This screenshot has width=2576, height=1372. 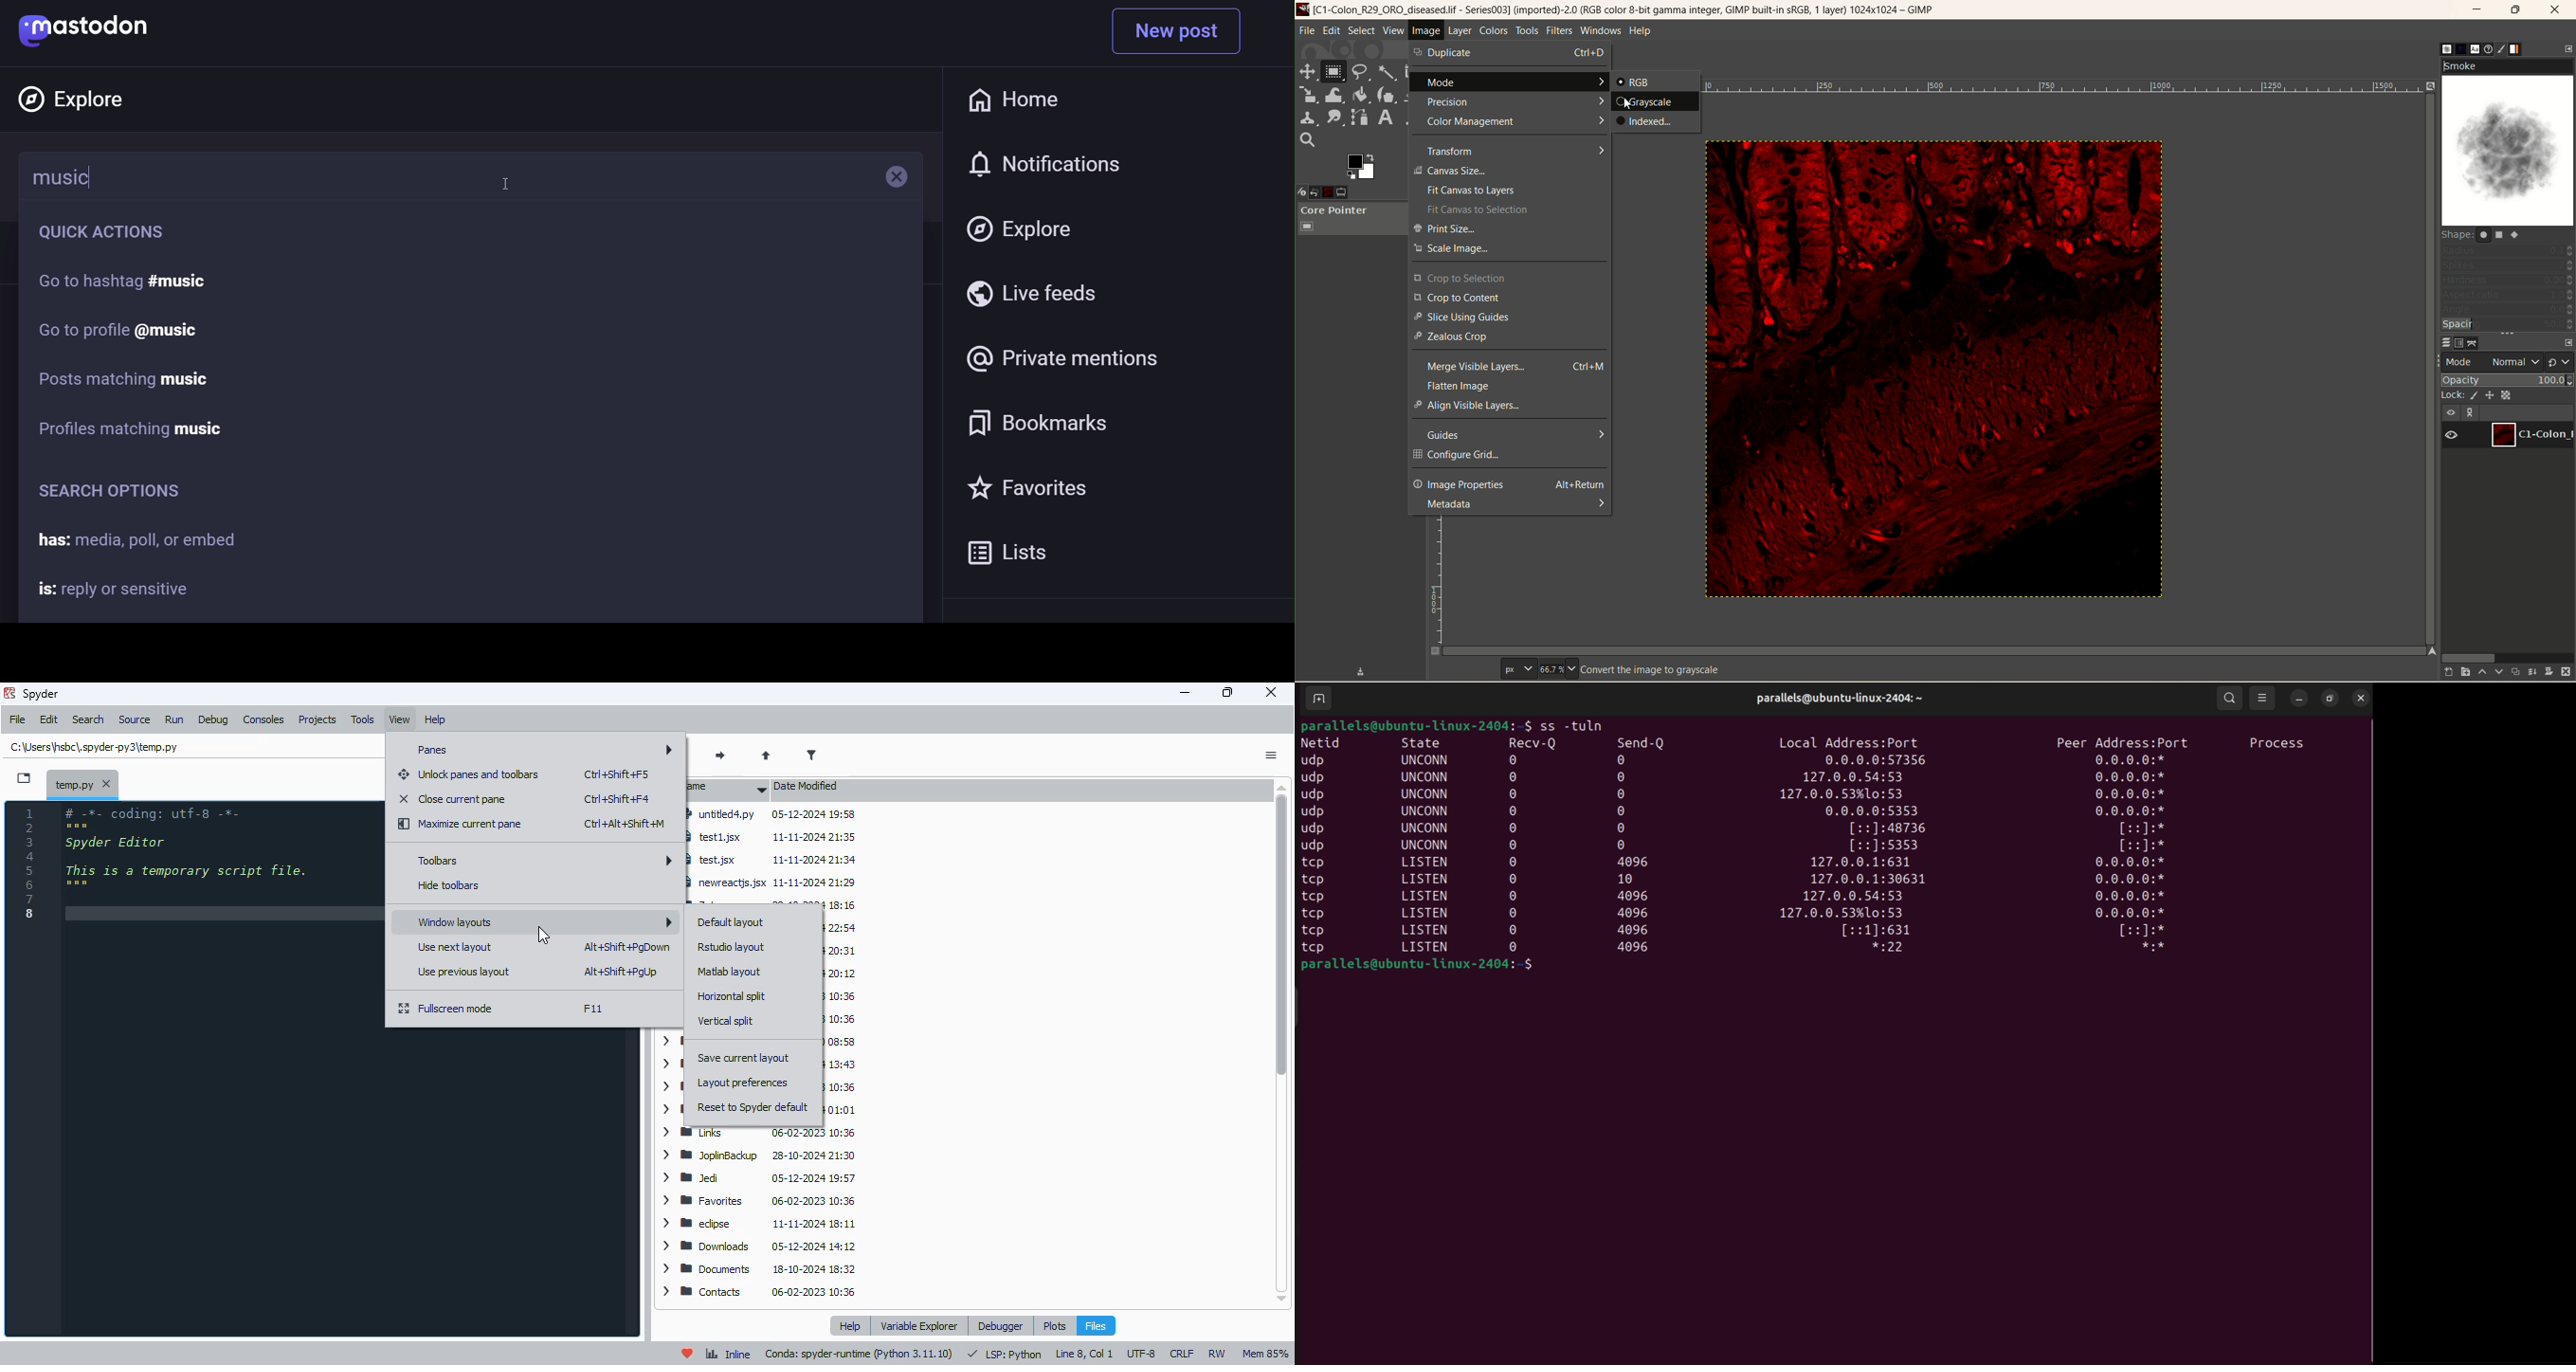 What do you see at coordinates (2517, 49) in the screenshot?
I see `gradient` at bounding box center [2517, 49].